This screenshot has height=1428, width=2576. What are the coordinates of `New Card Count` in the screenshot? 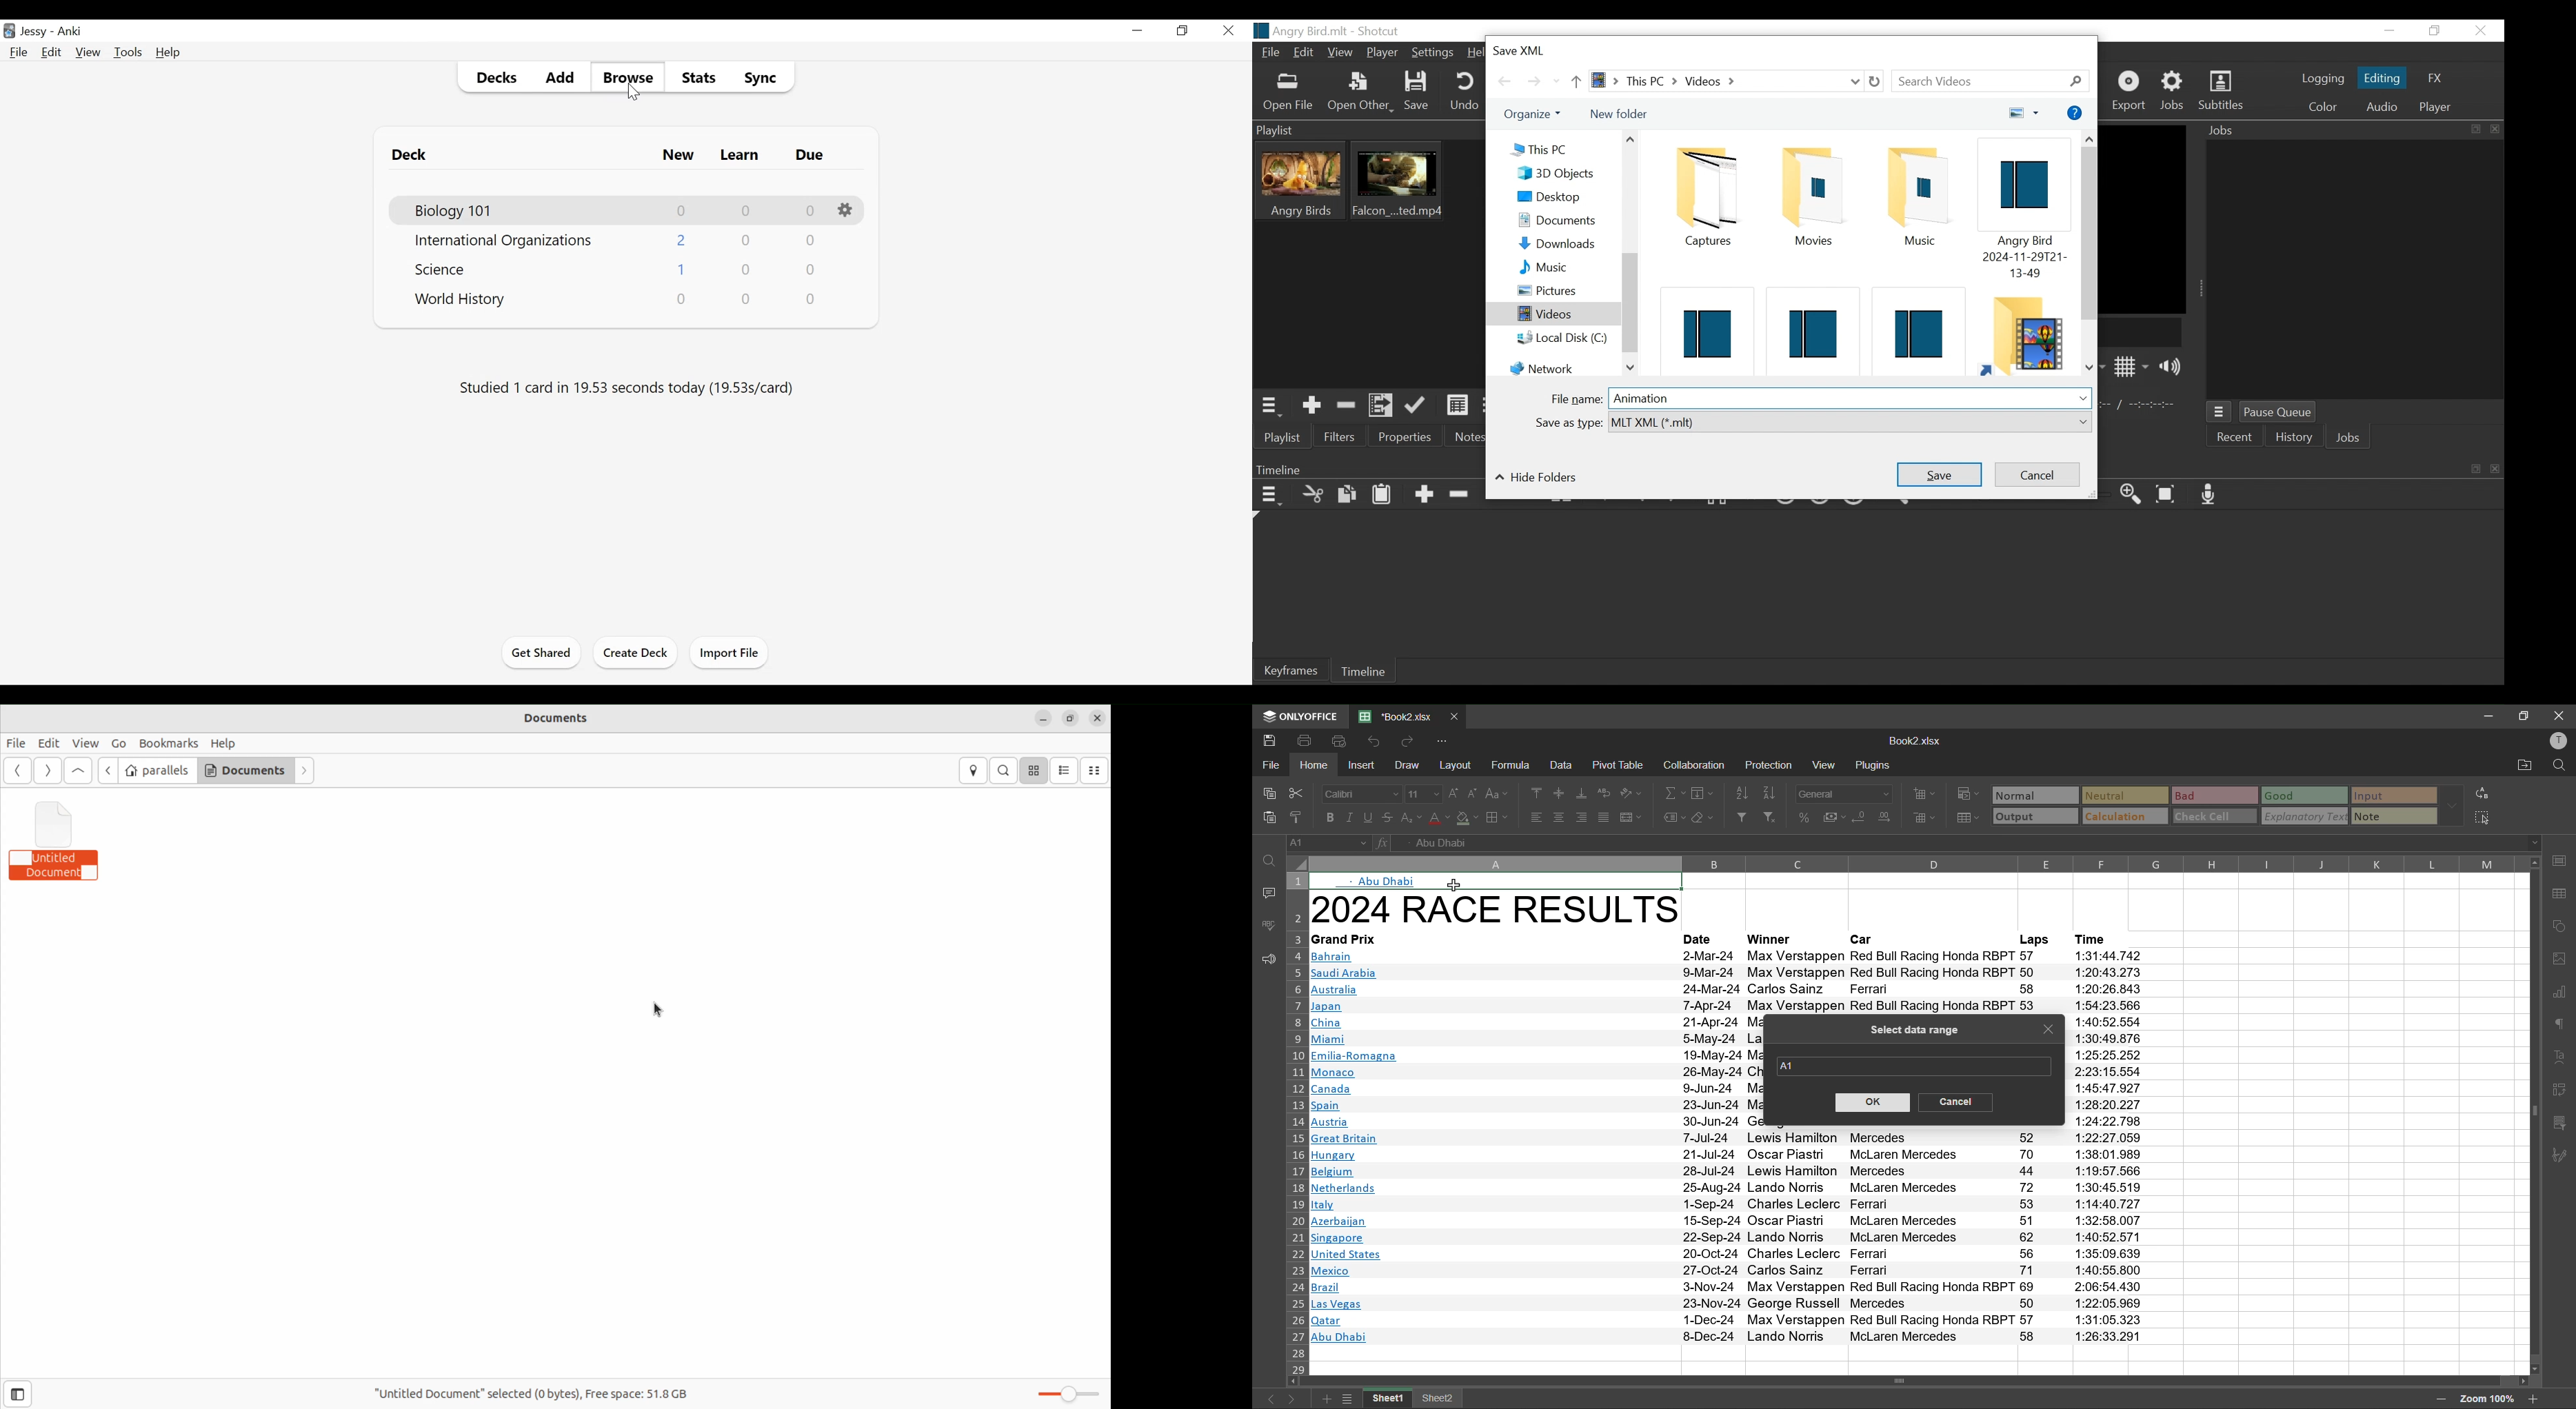 It's located at (681, 300).